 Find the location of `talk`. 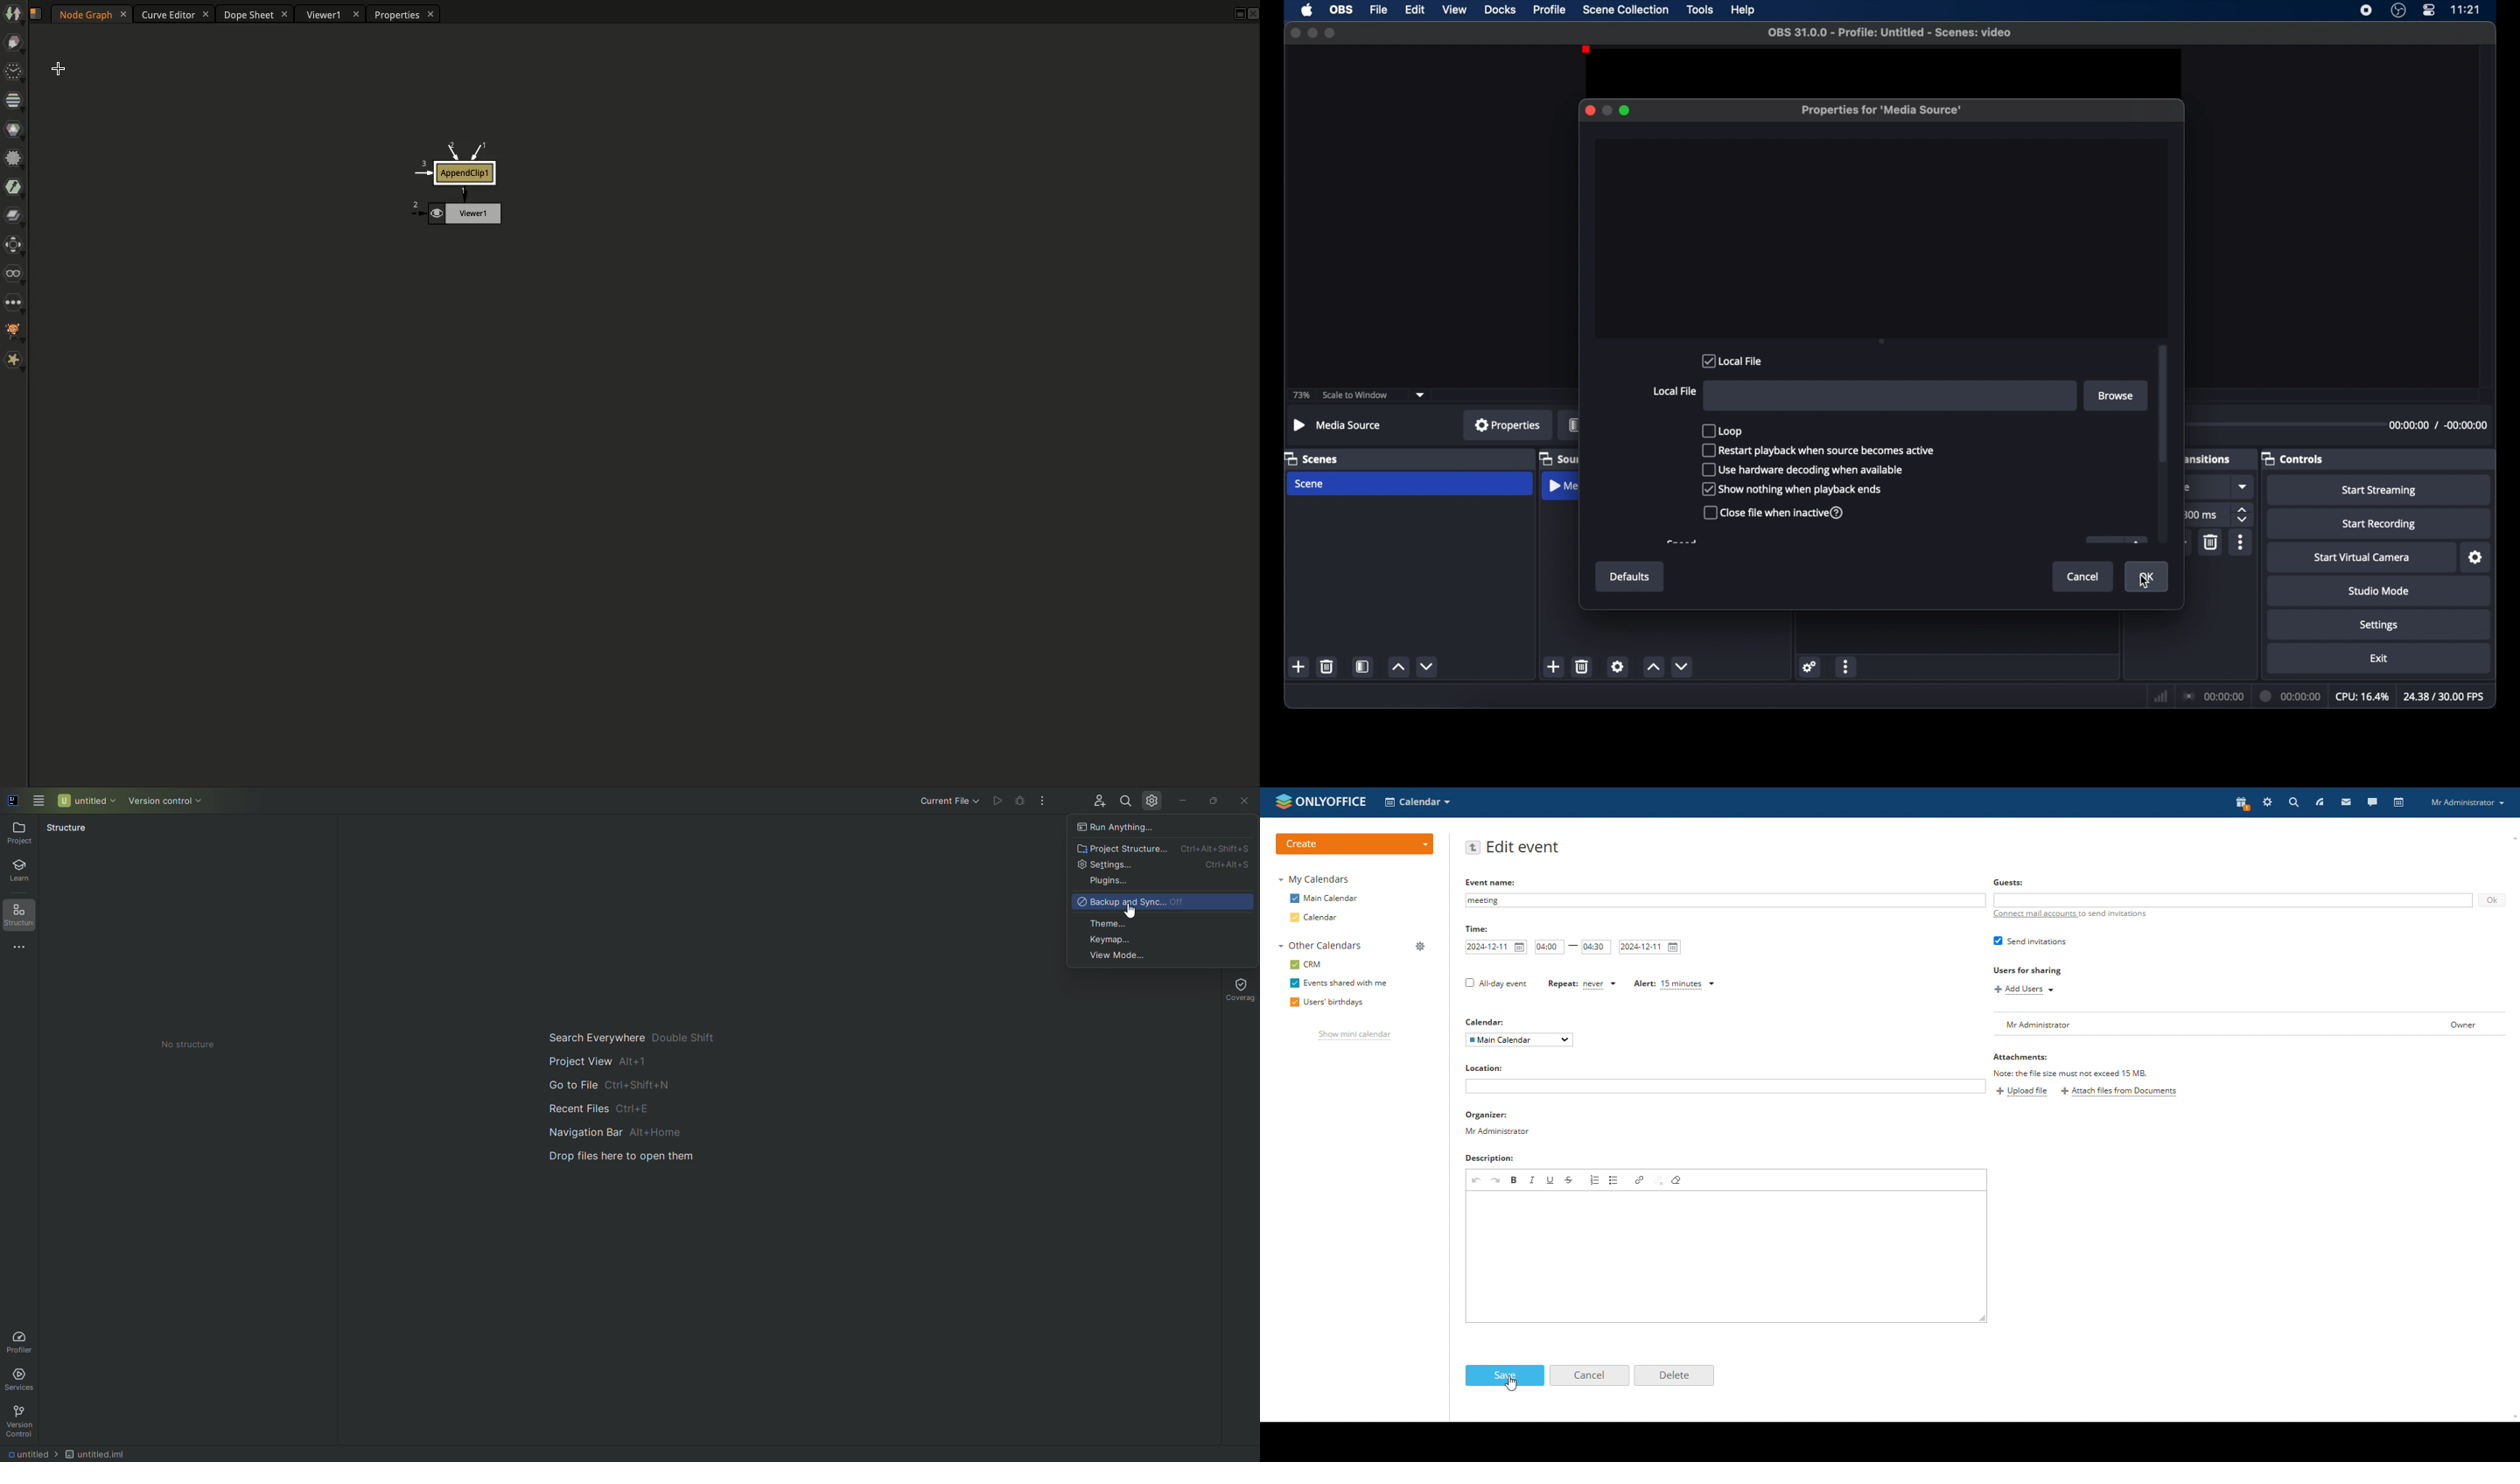

talk is located at coordinates (2371, 803).